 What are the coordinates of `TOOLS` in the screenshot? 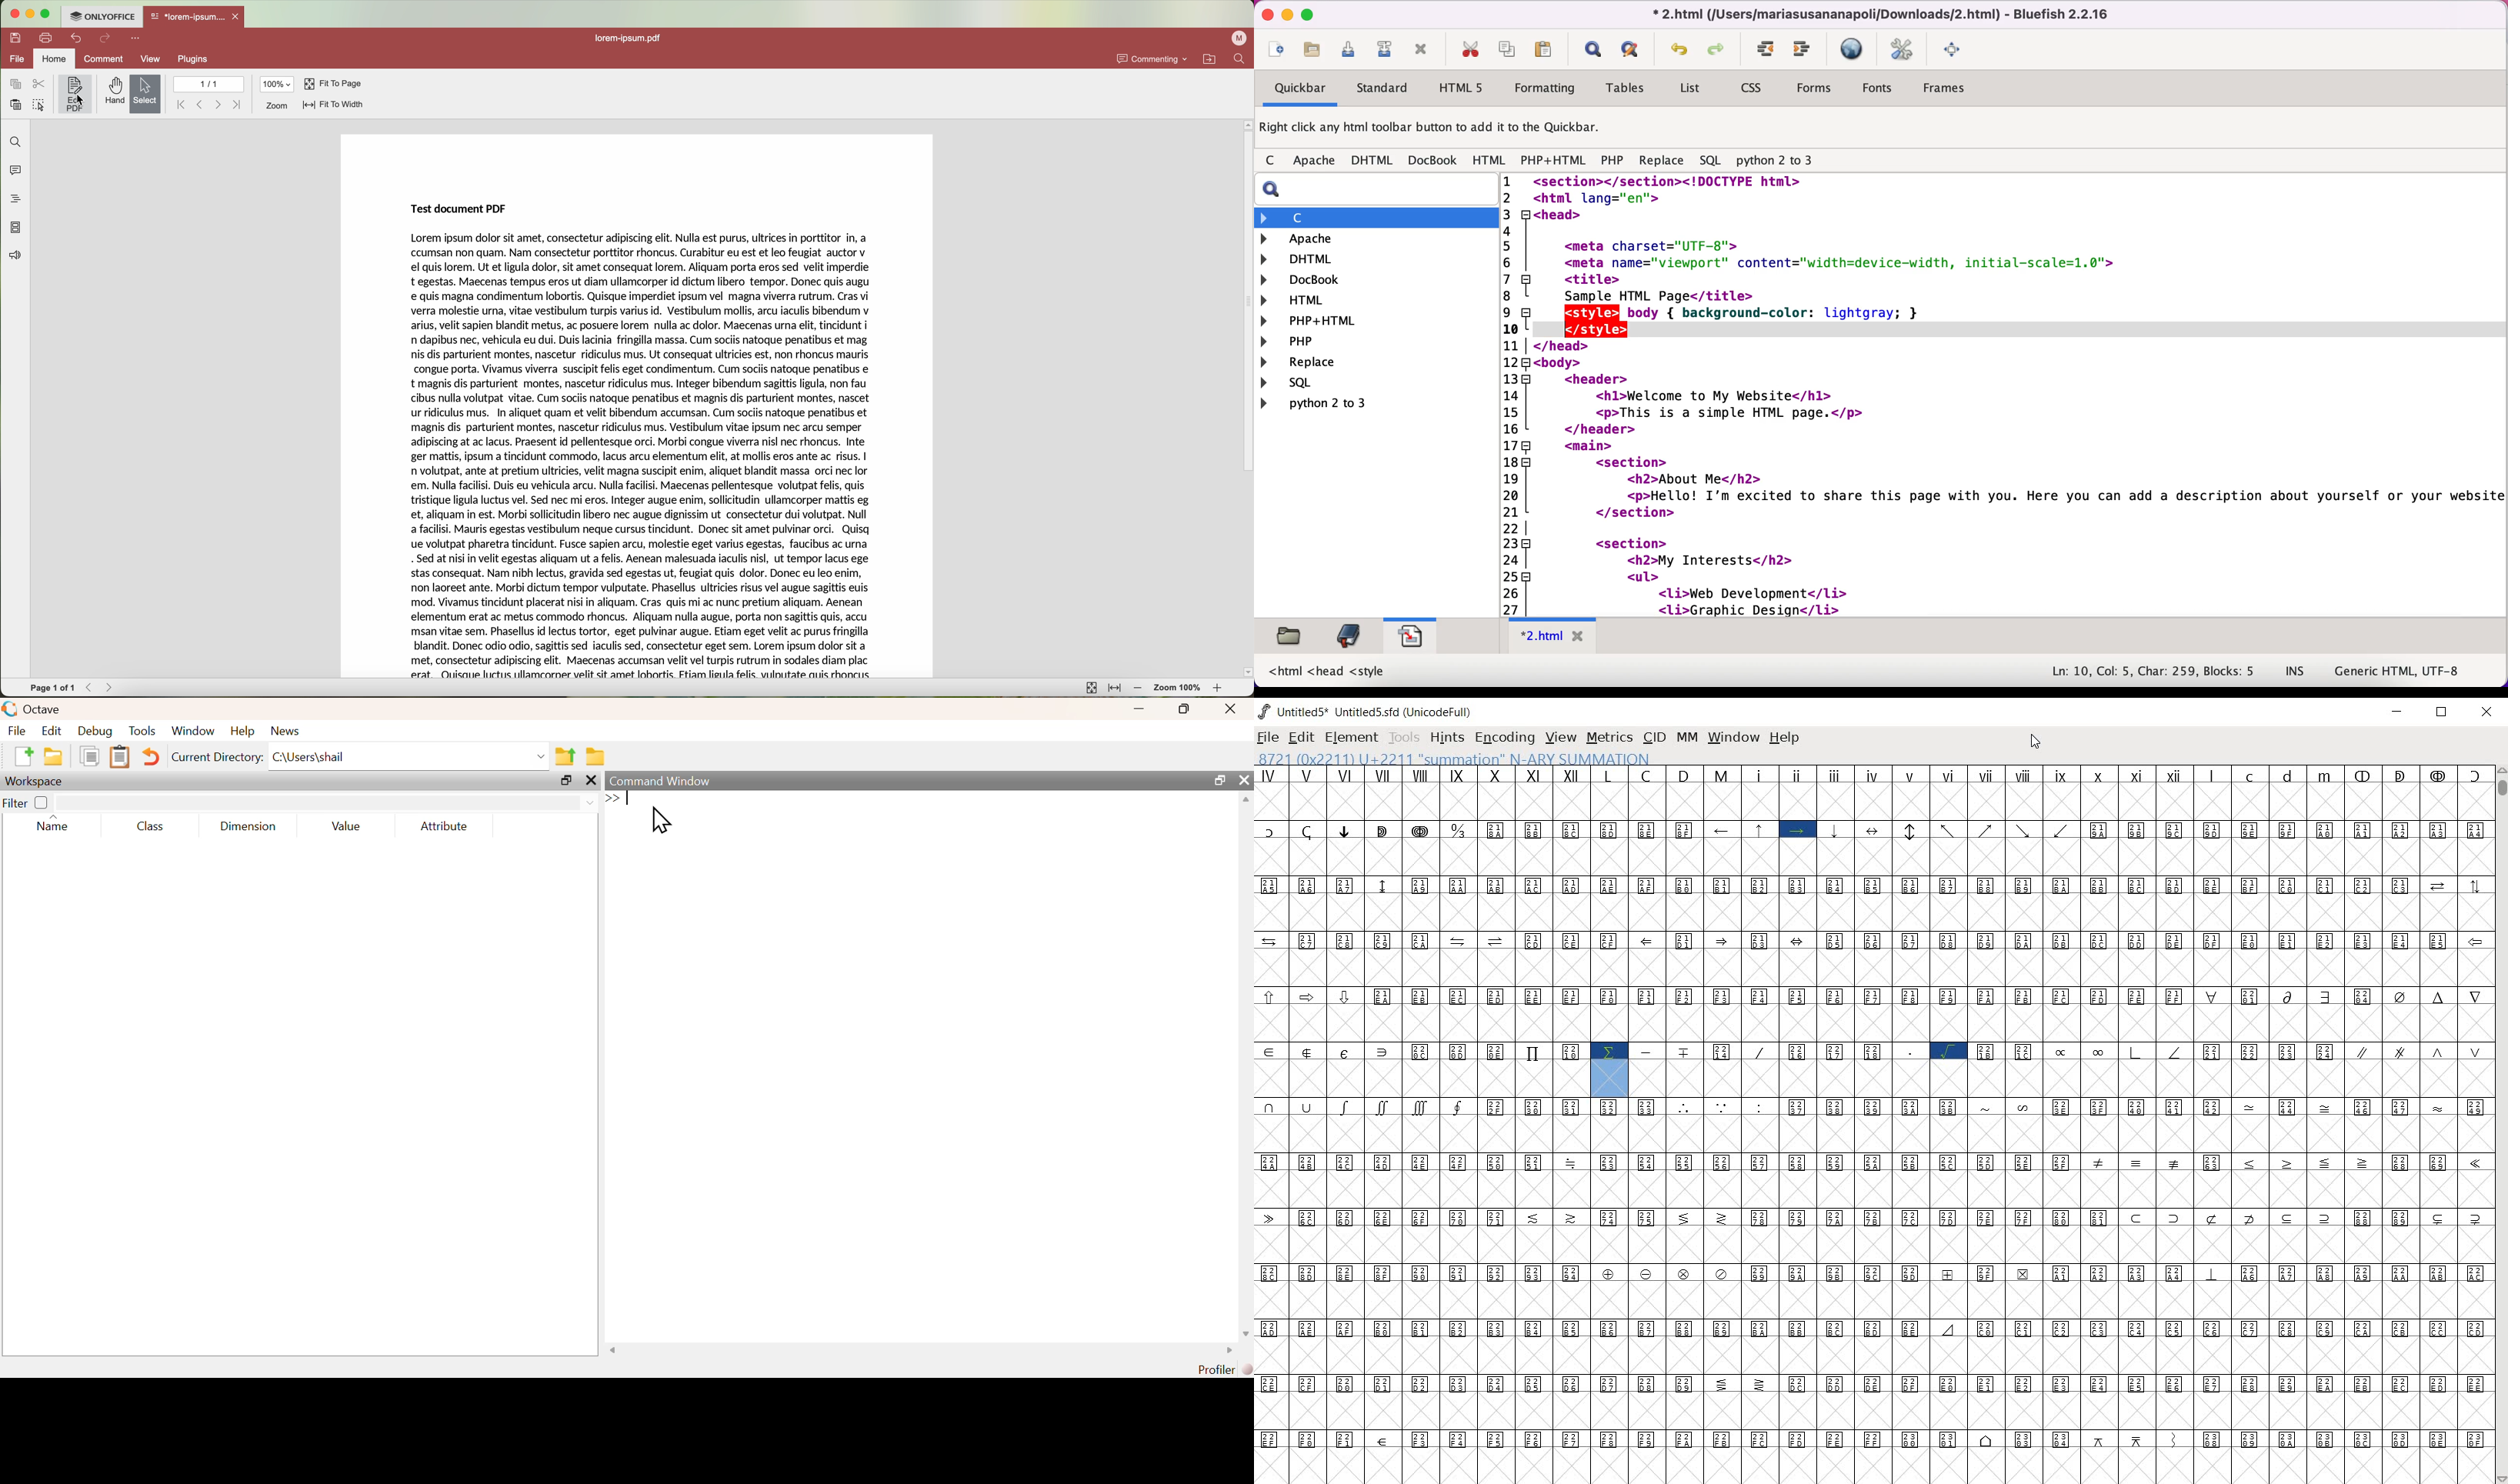 It's located at (1404, 738).